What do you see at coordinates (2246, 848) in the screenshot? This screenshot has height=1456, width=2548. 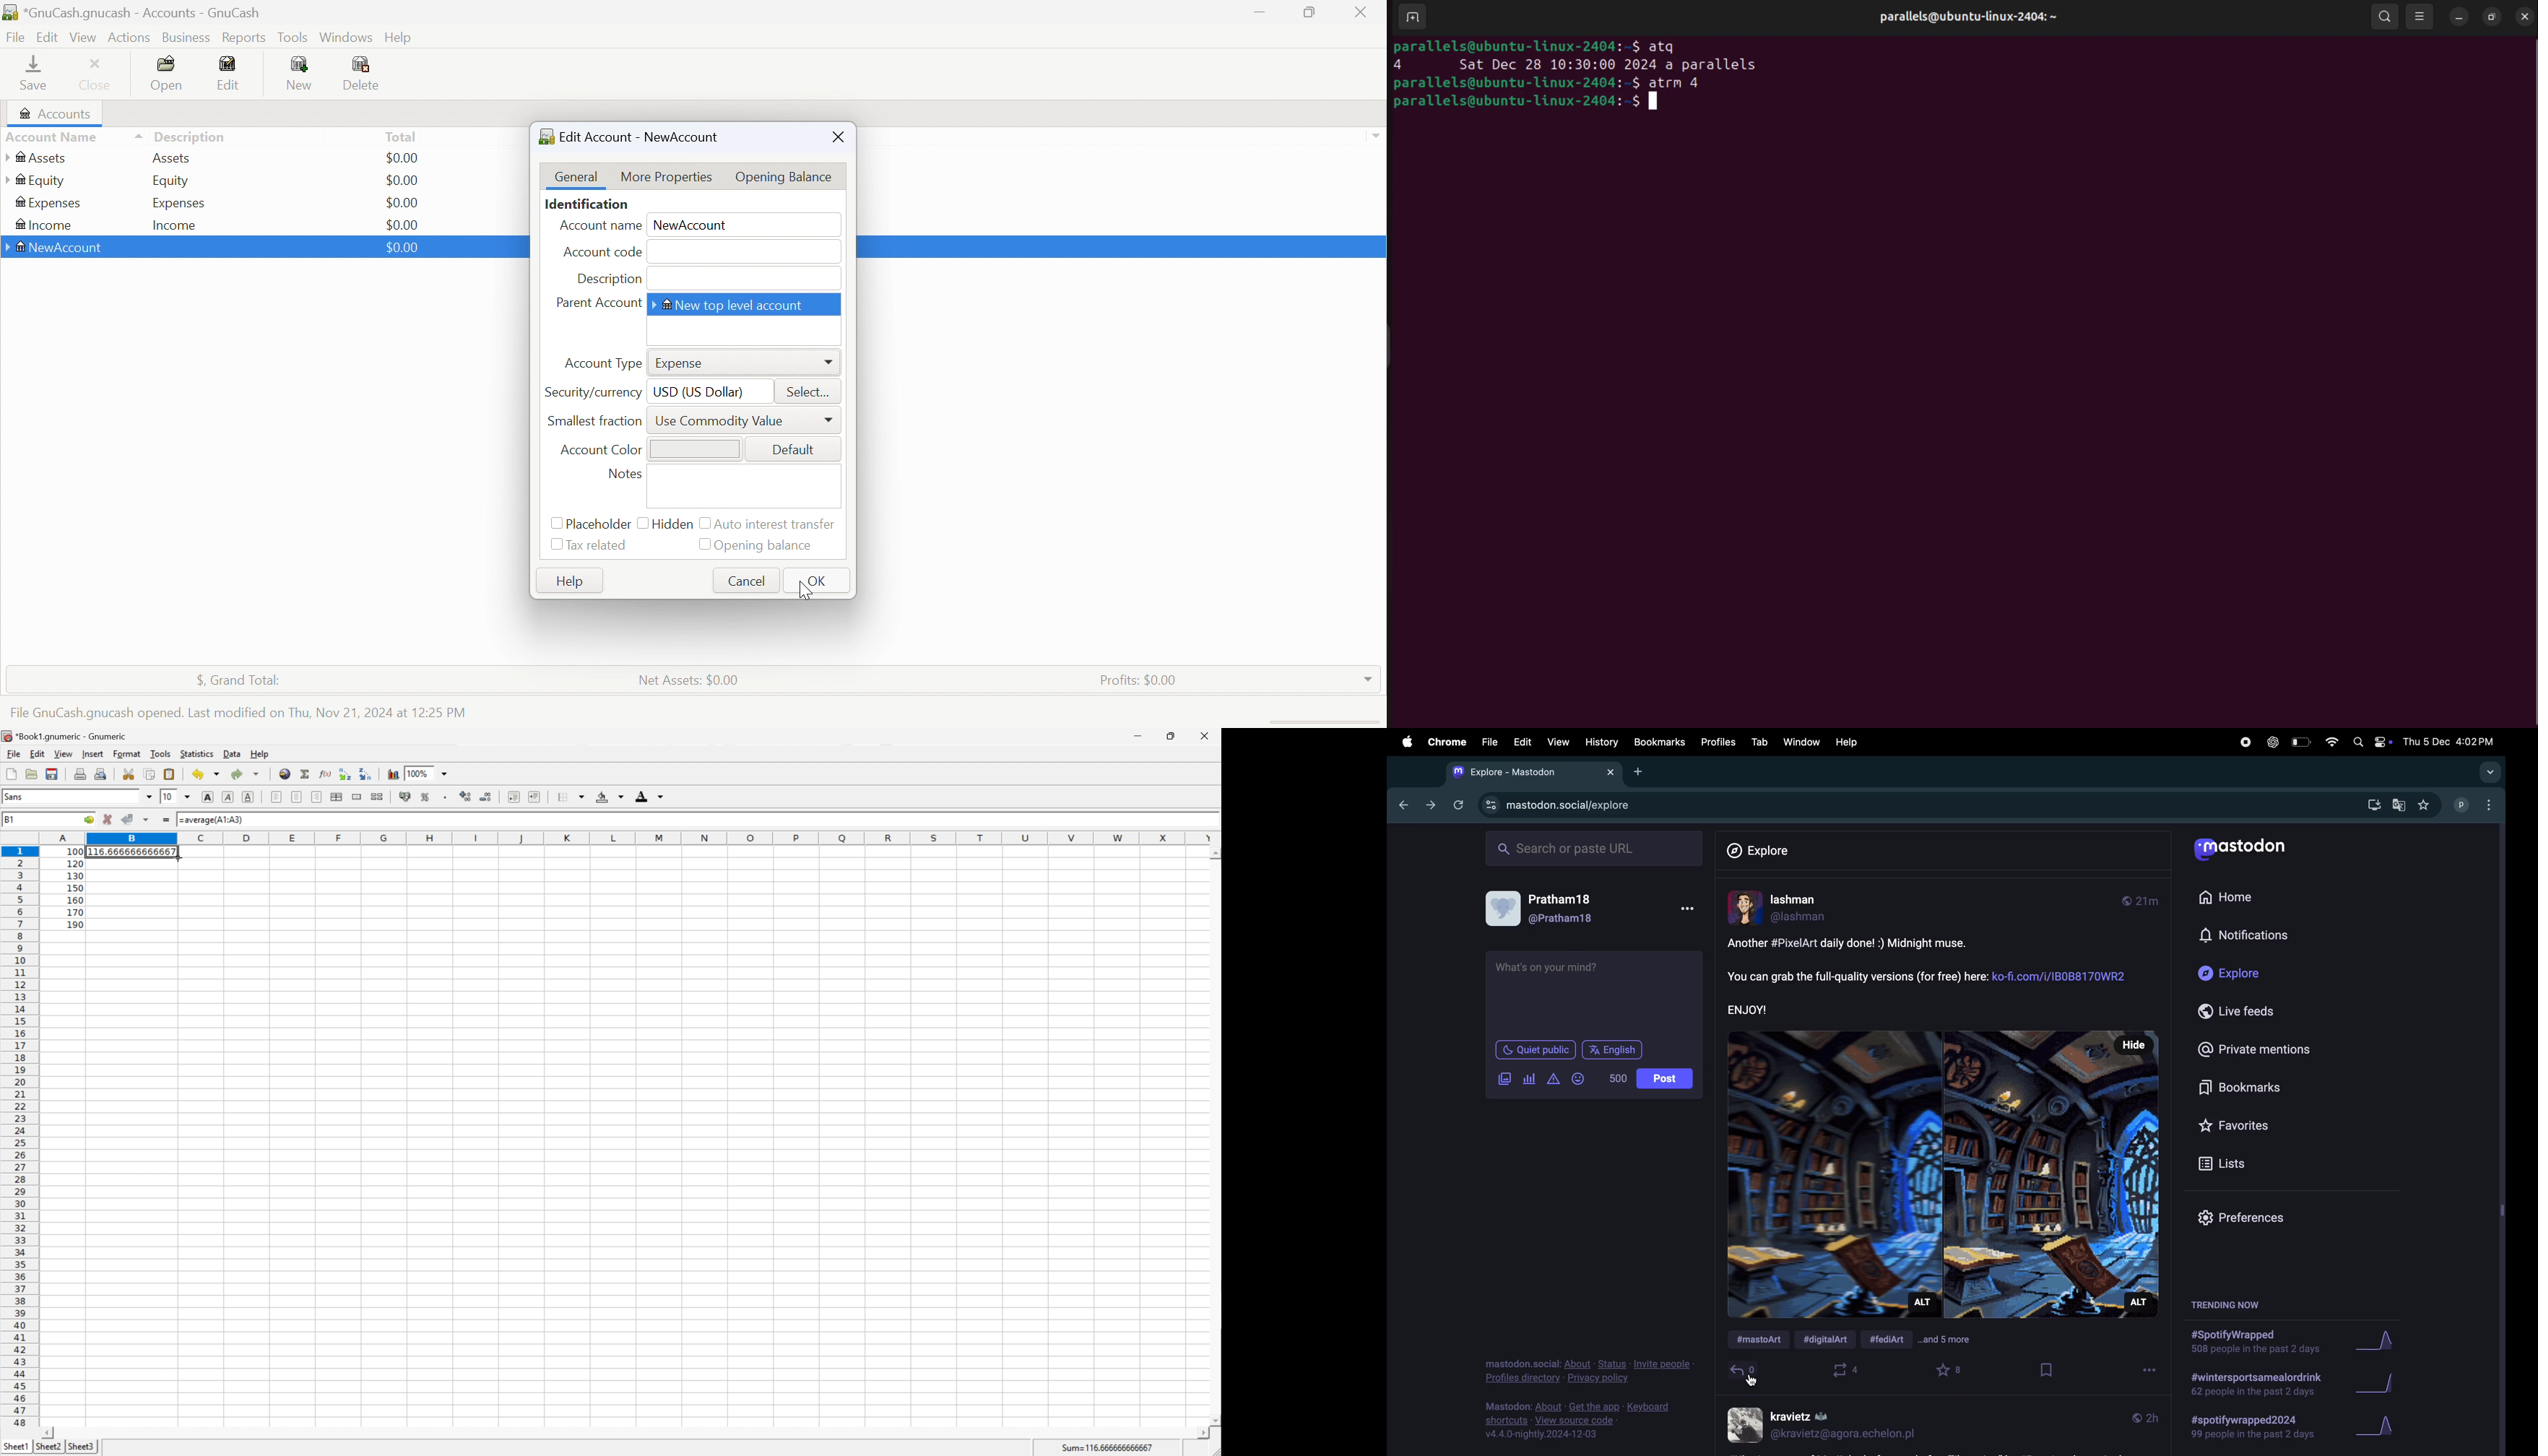 I see `Mastodon` at bounding box center [2246, 848].